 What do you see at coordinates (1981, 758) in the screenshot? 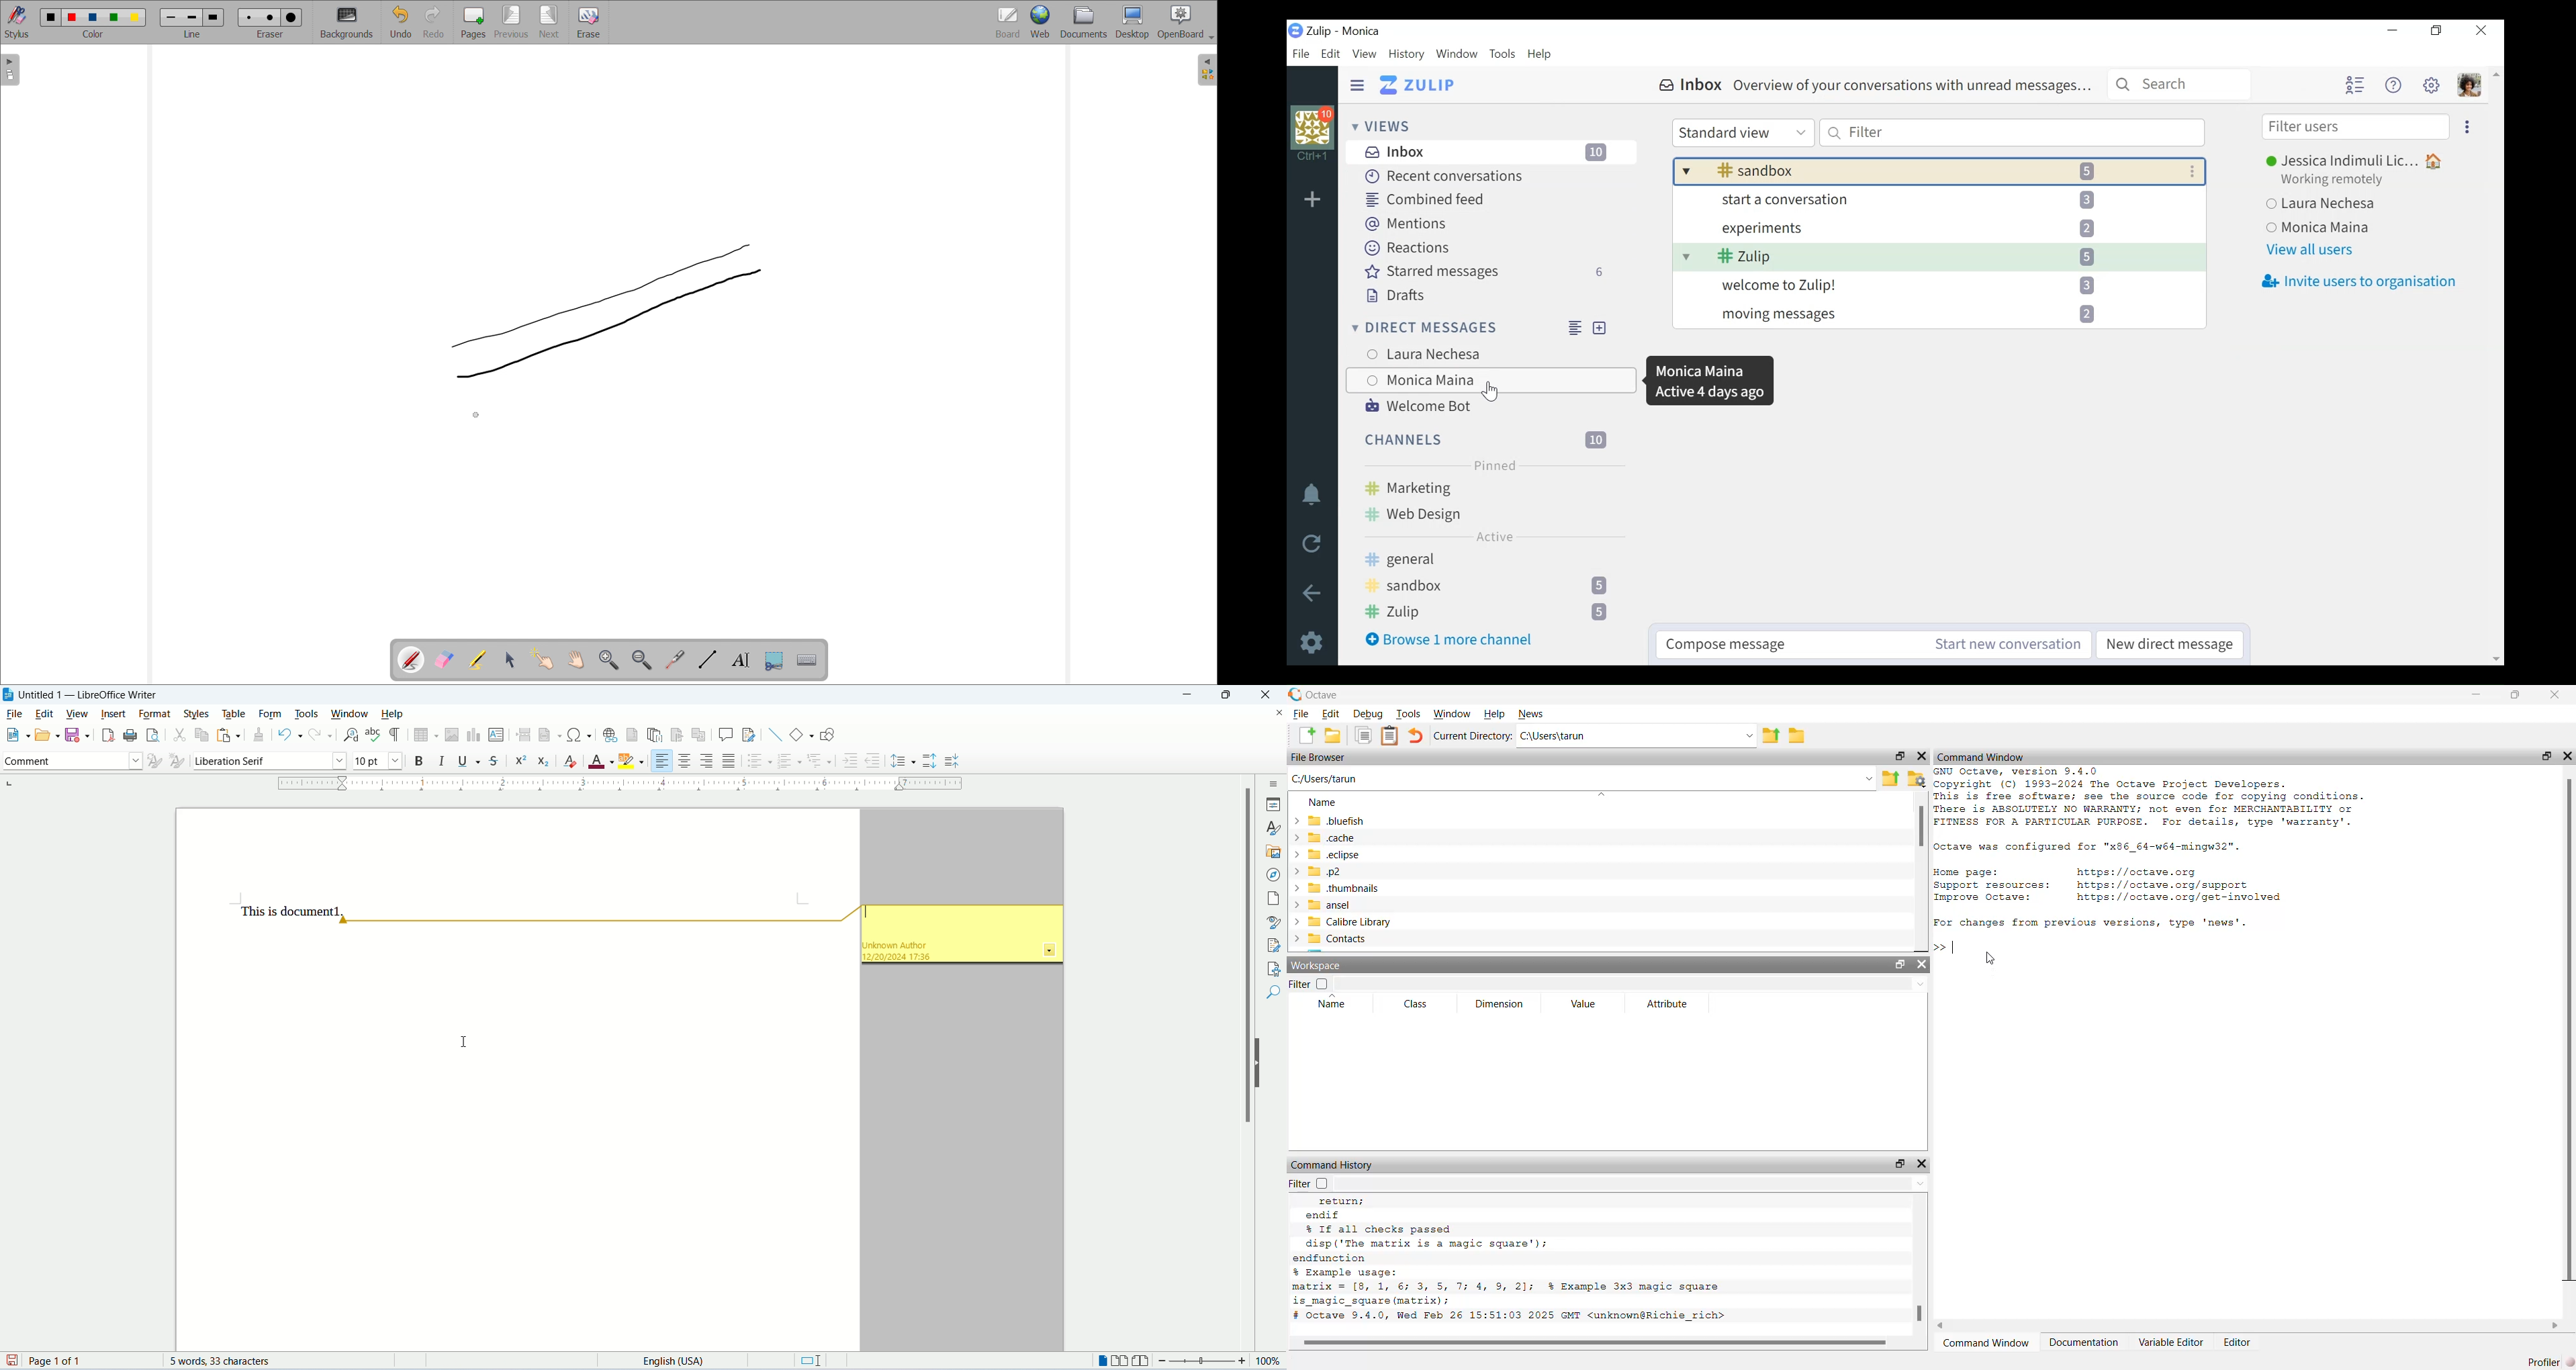
I see `Command Window` at bounding box center [1981, 758].